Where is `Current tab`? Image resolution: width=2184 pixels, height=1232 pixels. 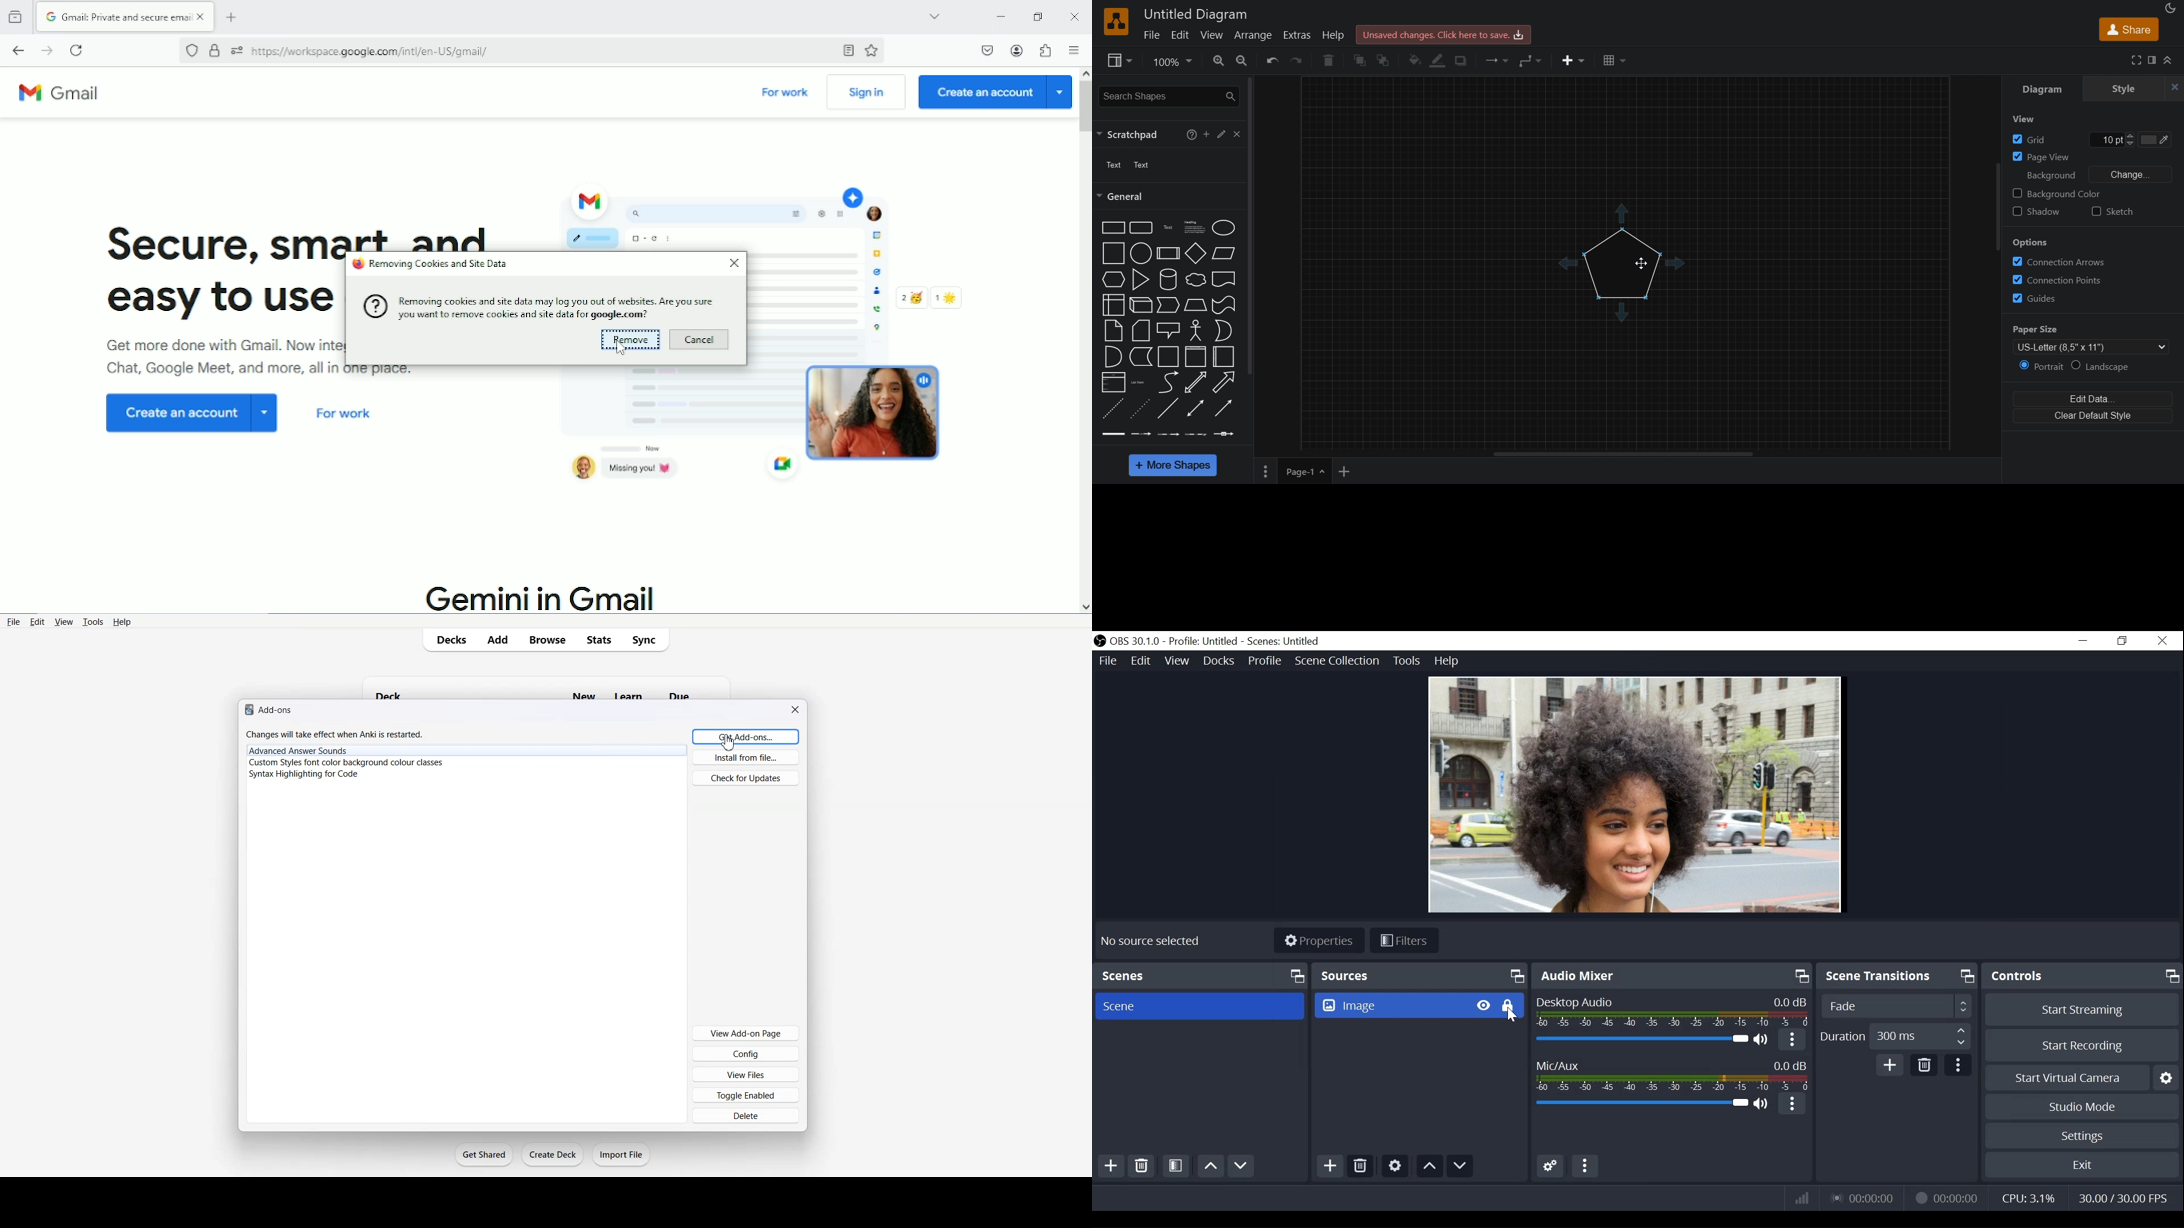 Current tab is located at coordinates (127, 17).